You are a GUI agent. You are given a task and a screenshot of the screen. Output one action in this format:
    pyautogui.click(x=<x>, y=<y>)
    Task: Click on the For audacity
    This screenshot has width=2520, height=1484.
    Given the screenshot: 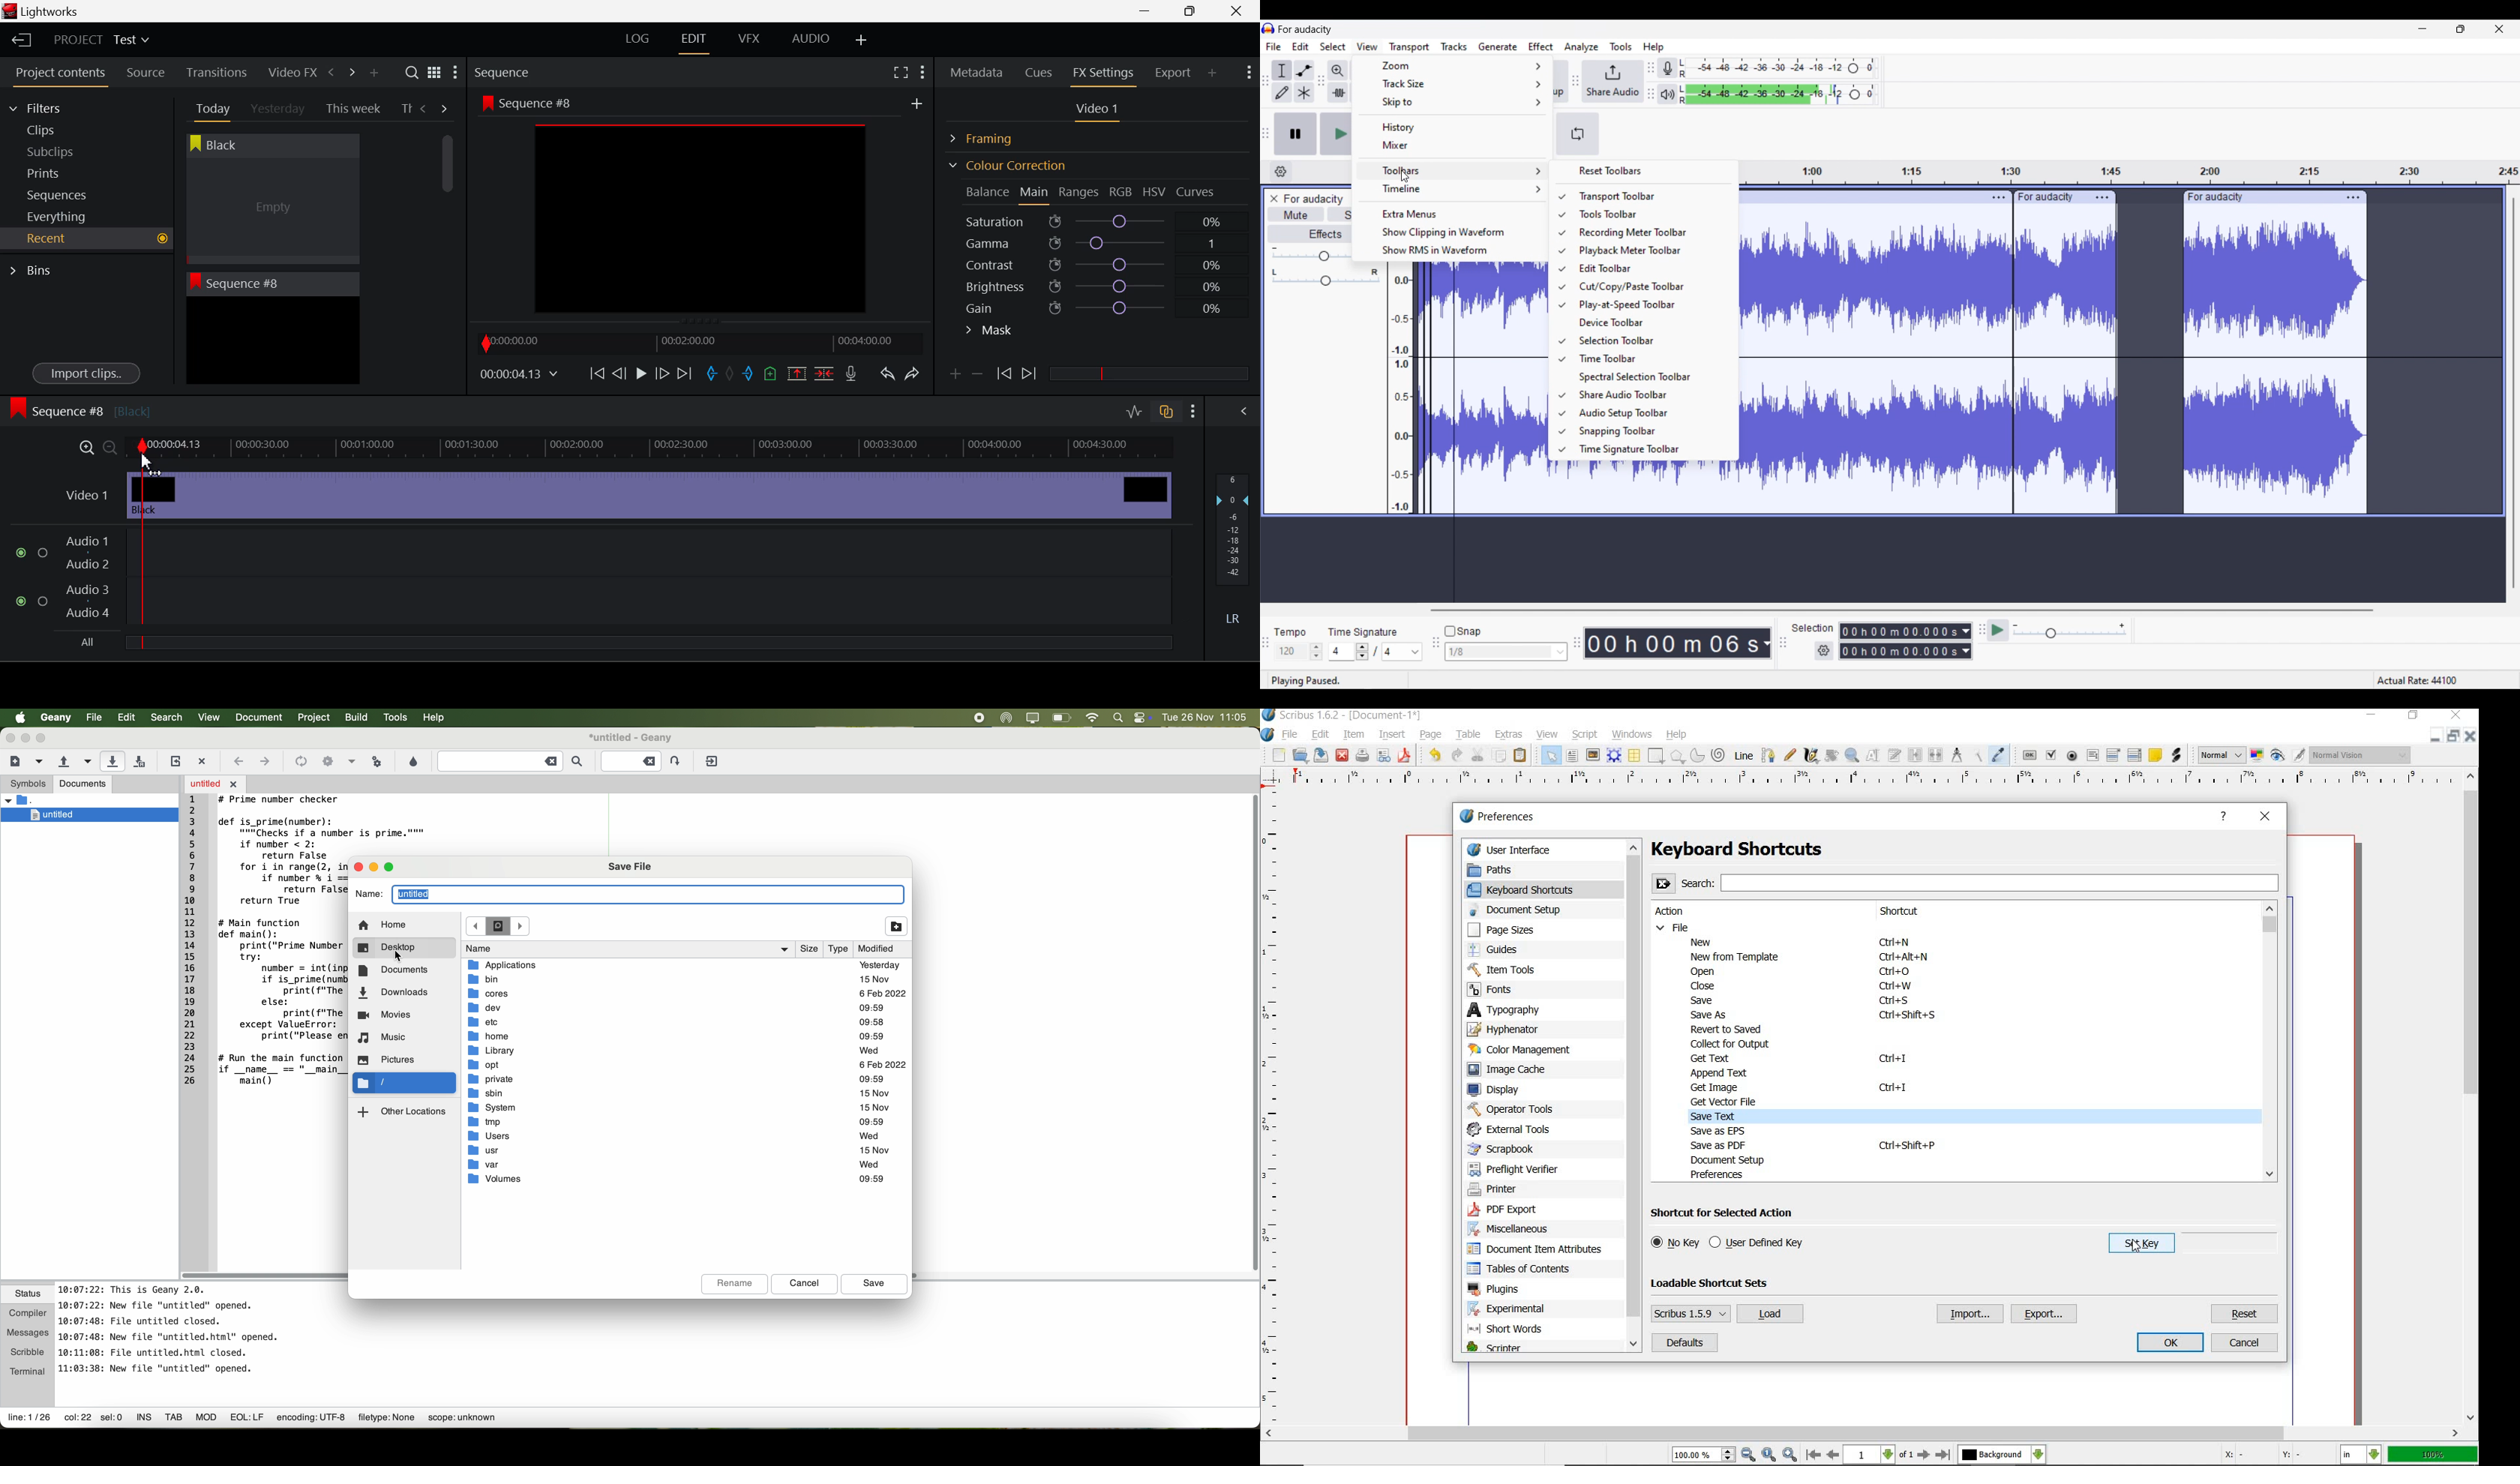 What is the action you would take?
    pyautogui.click(x=1305, y=29)
    